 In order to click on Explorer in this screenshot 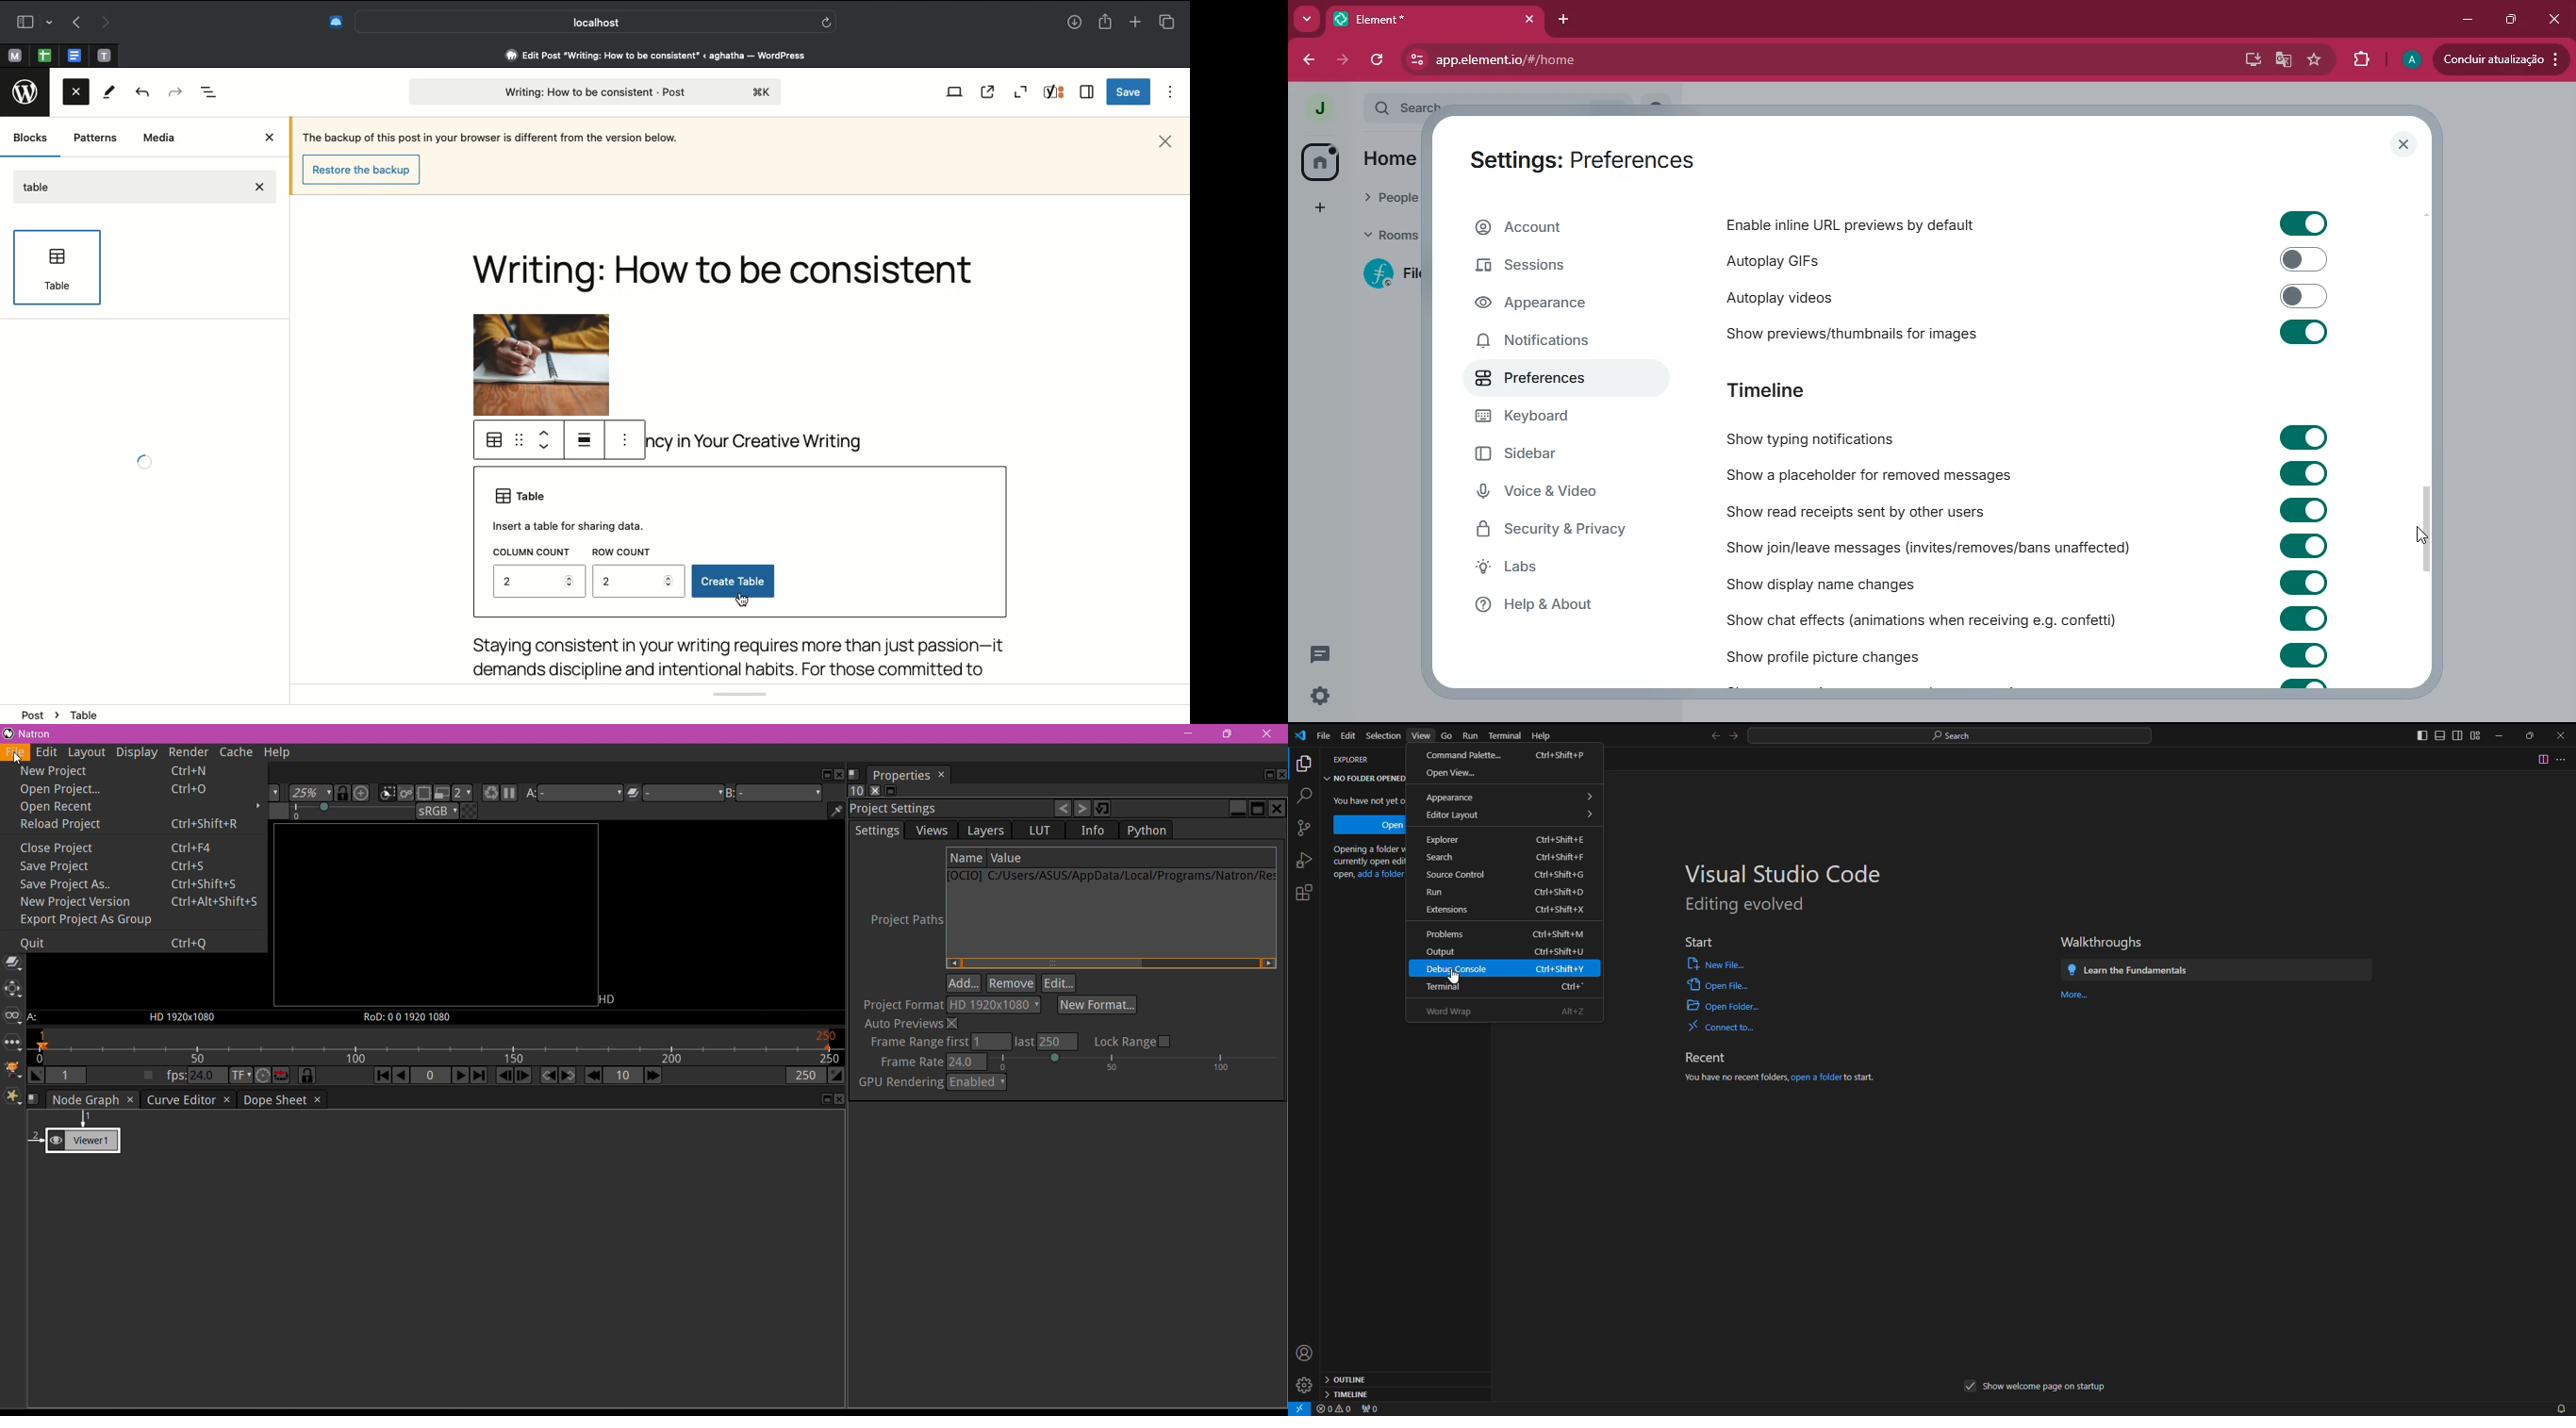, I will do `click(1504, 835)`.